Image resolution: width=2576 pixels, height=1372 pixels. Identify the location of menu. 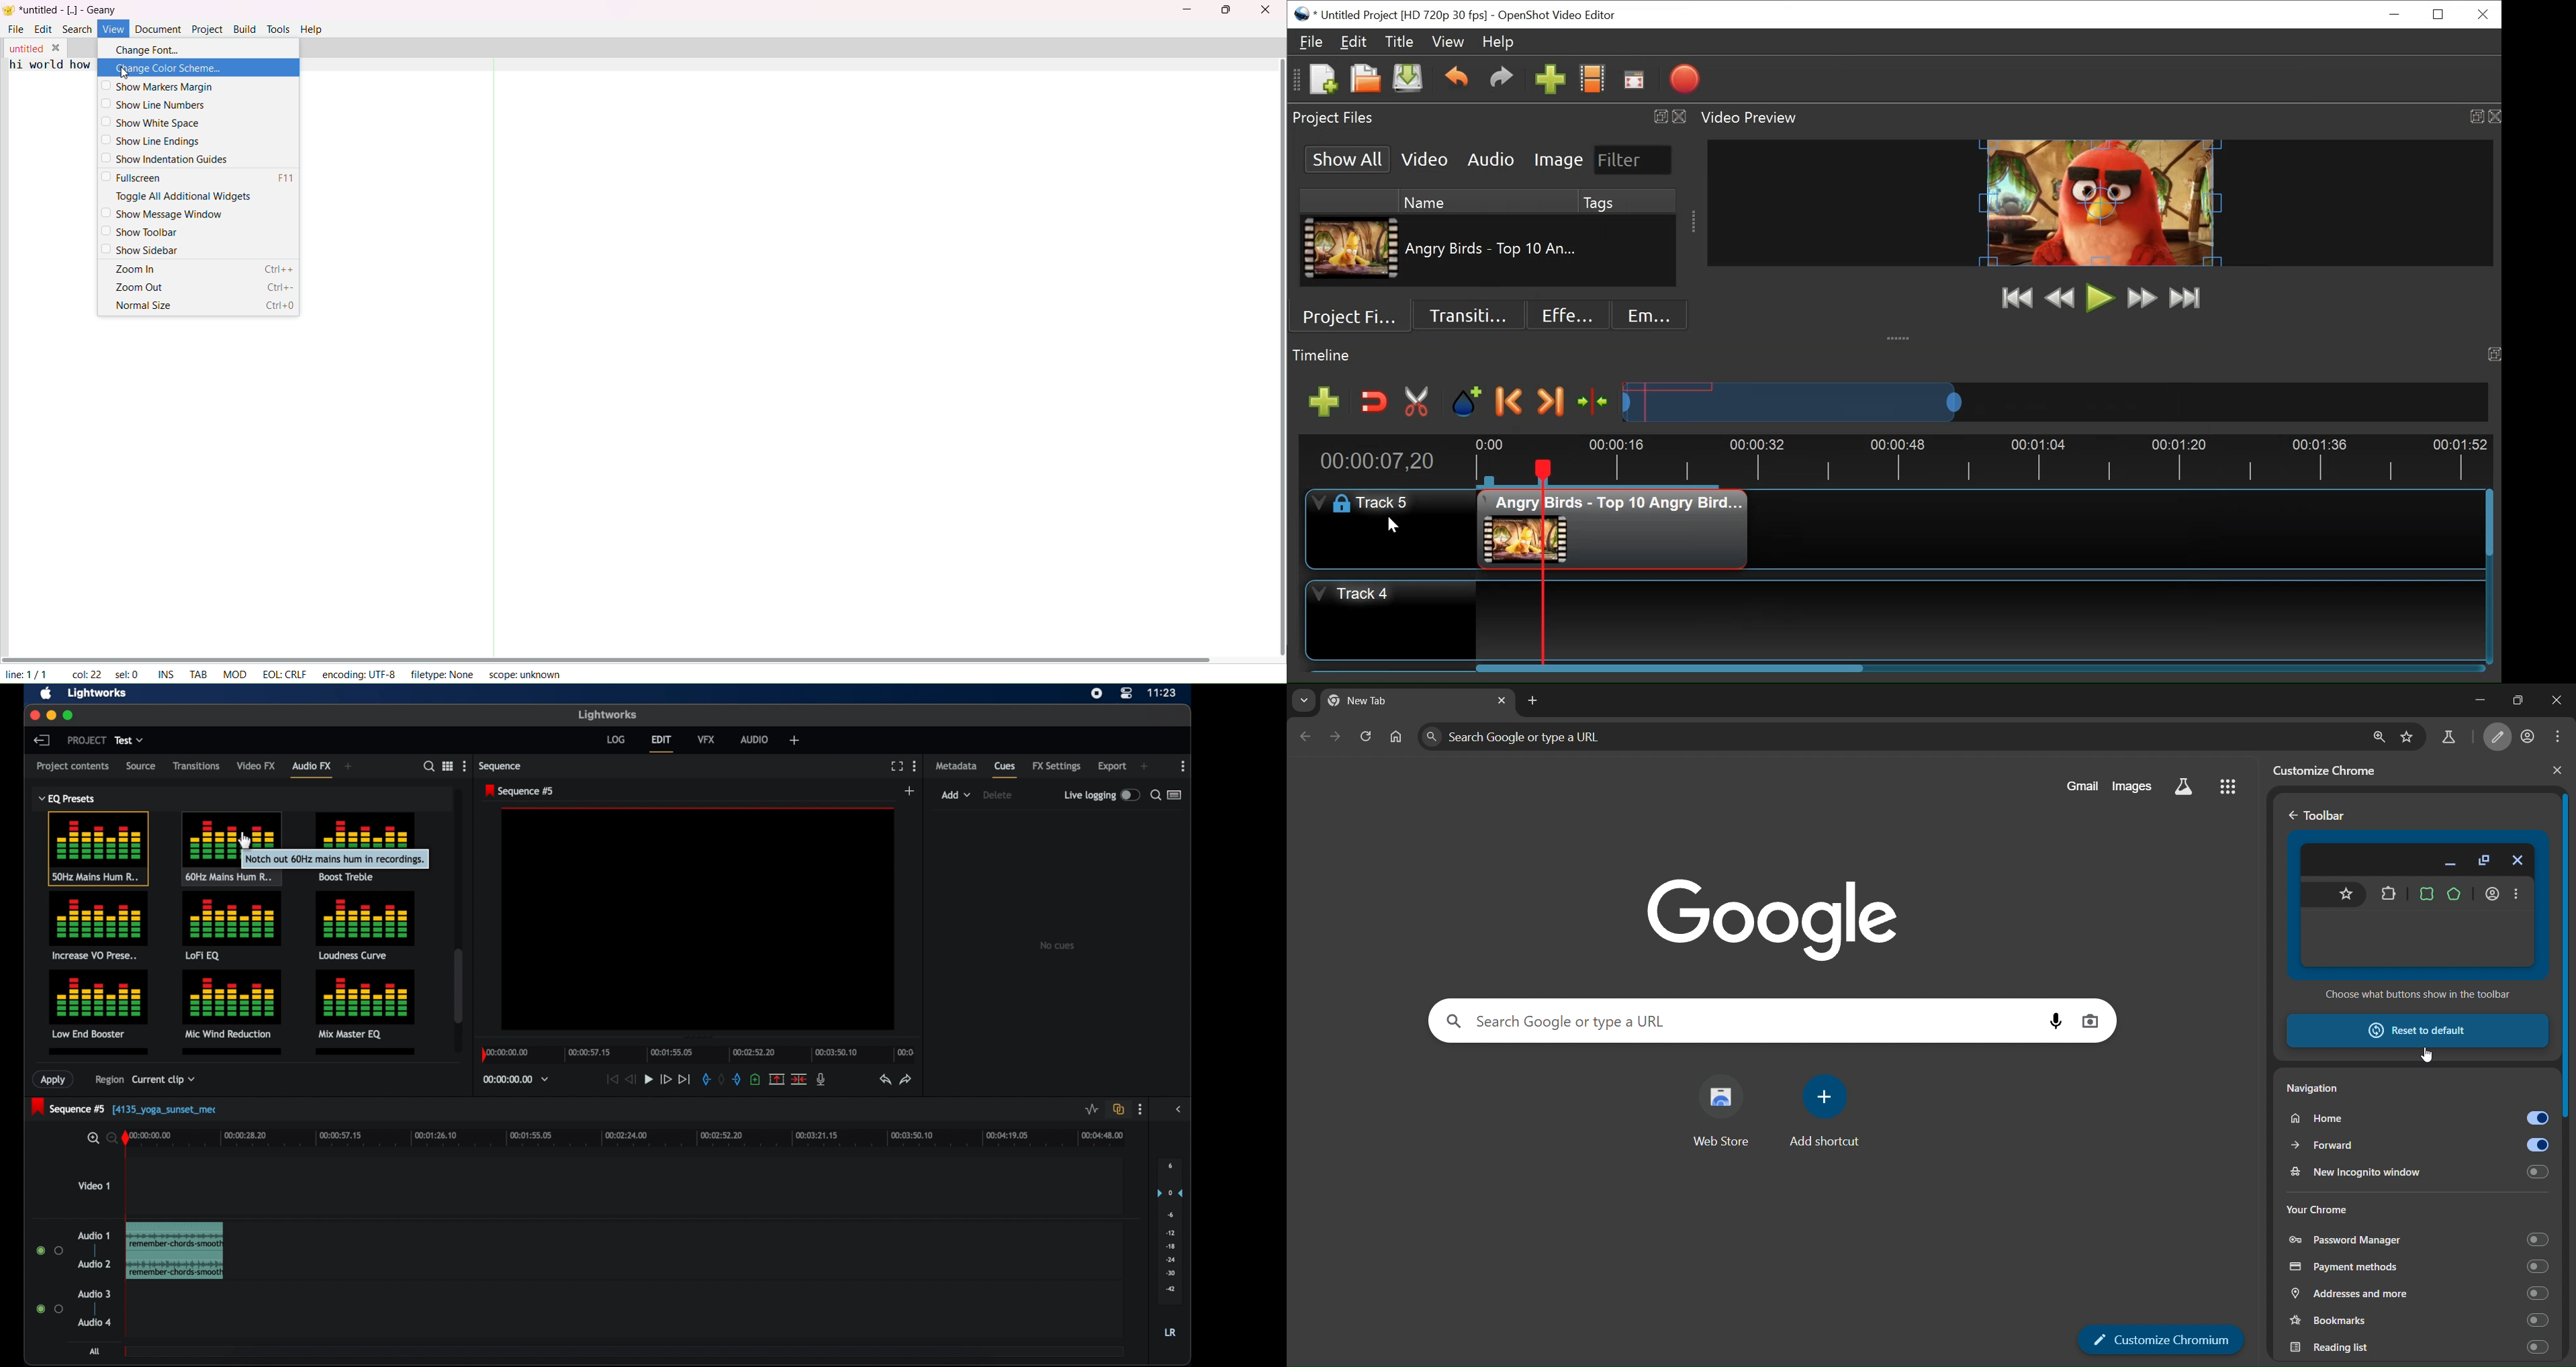
(2557, 739).